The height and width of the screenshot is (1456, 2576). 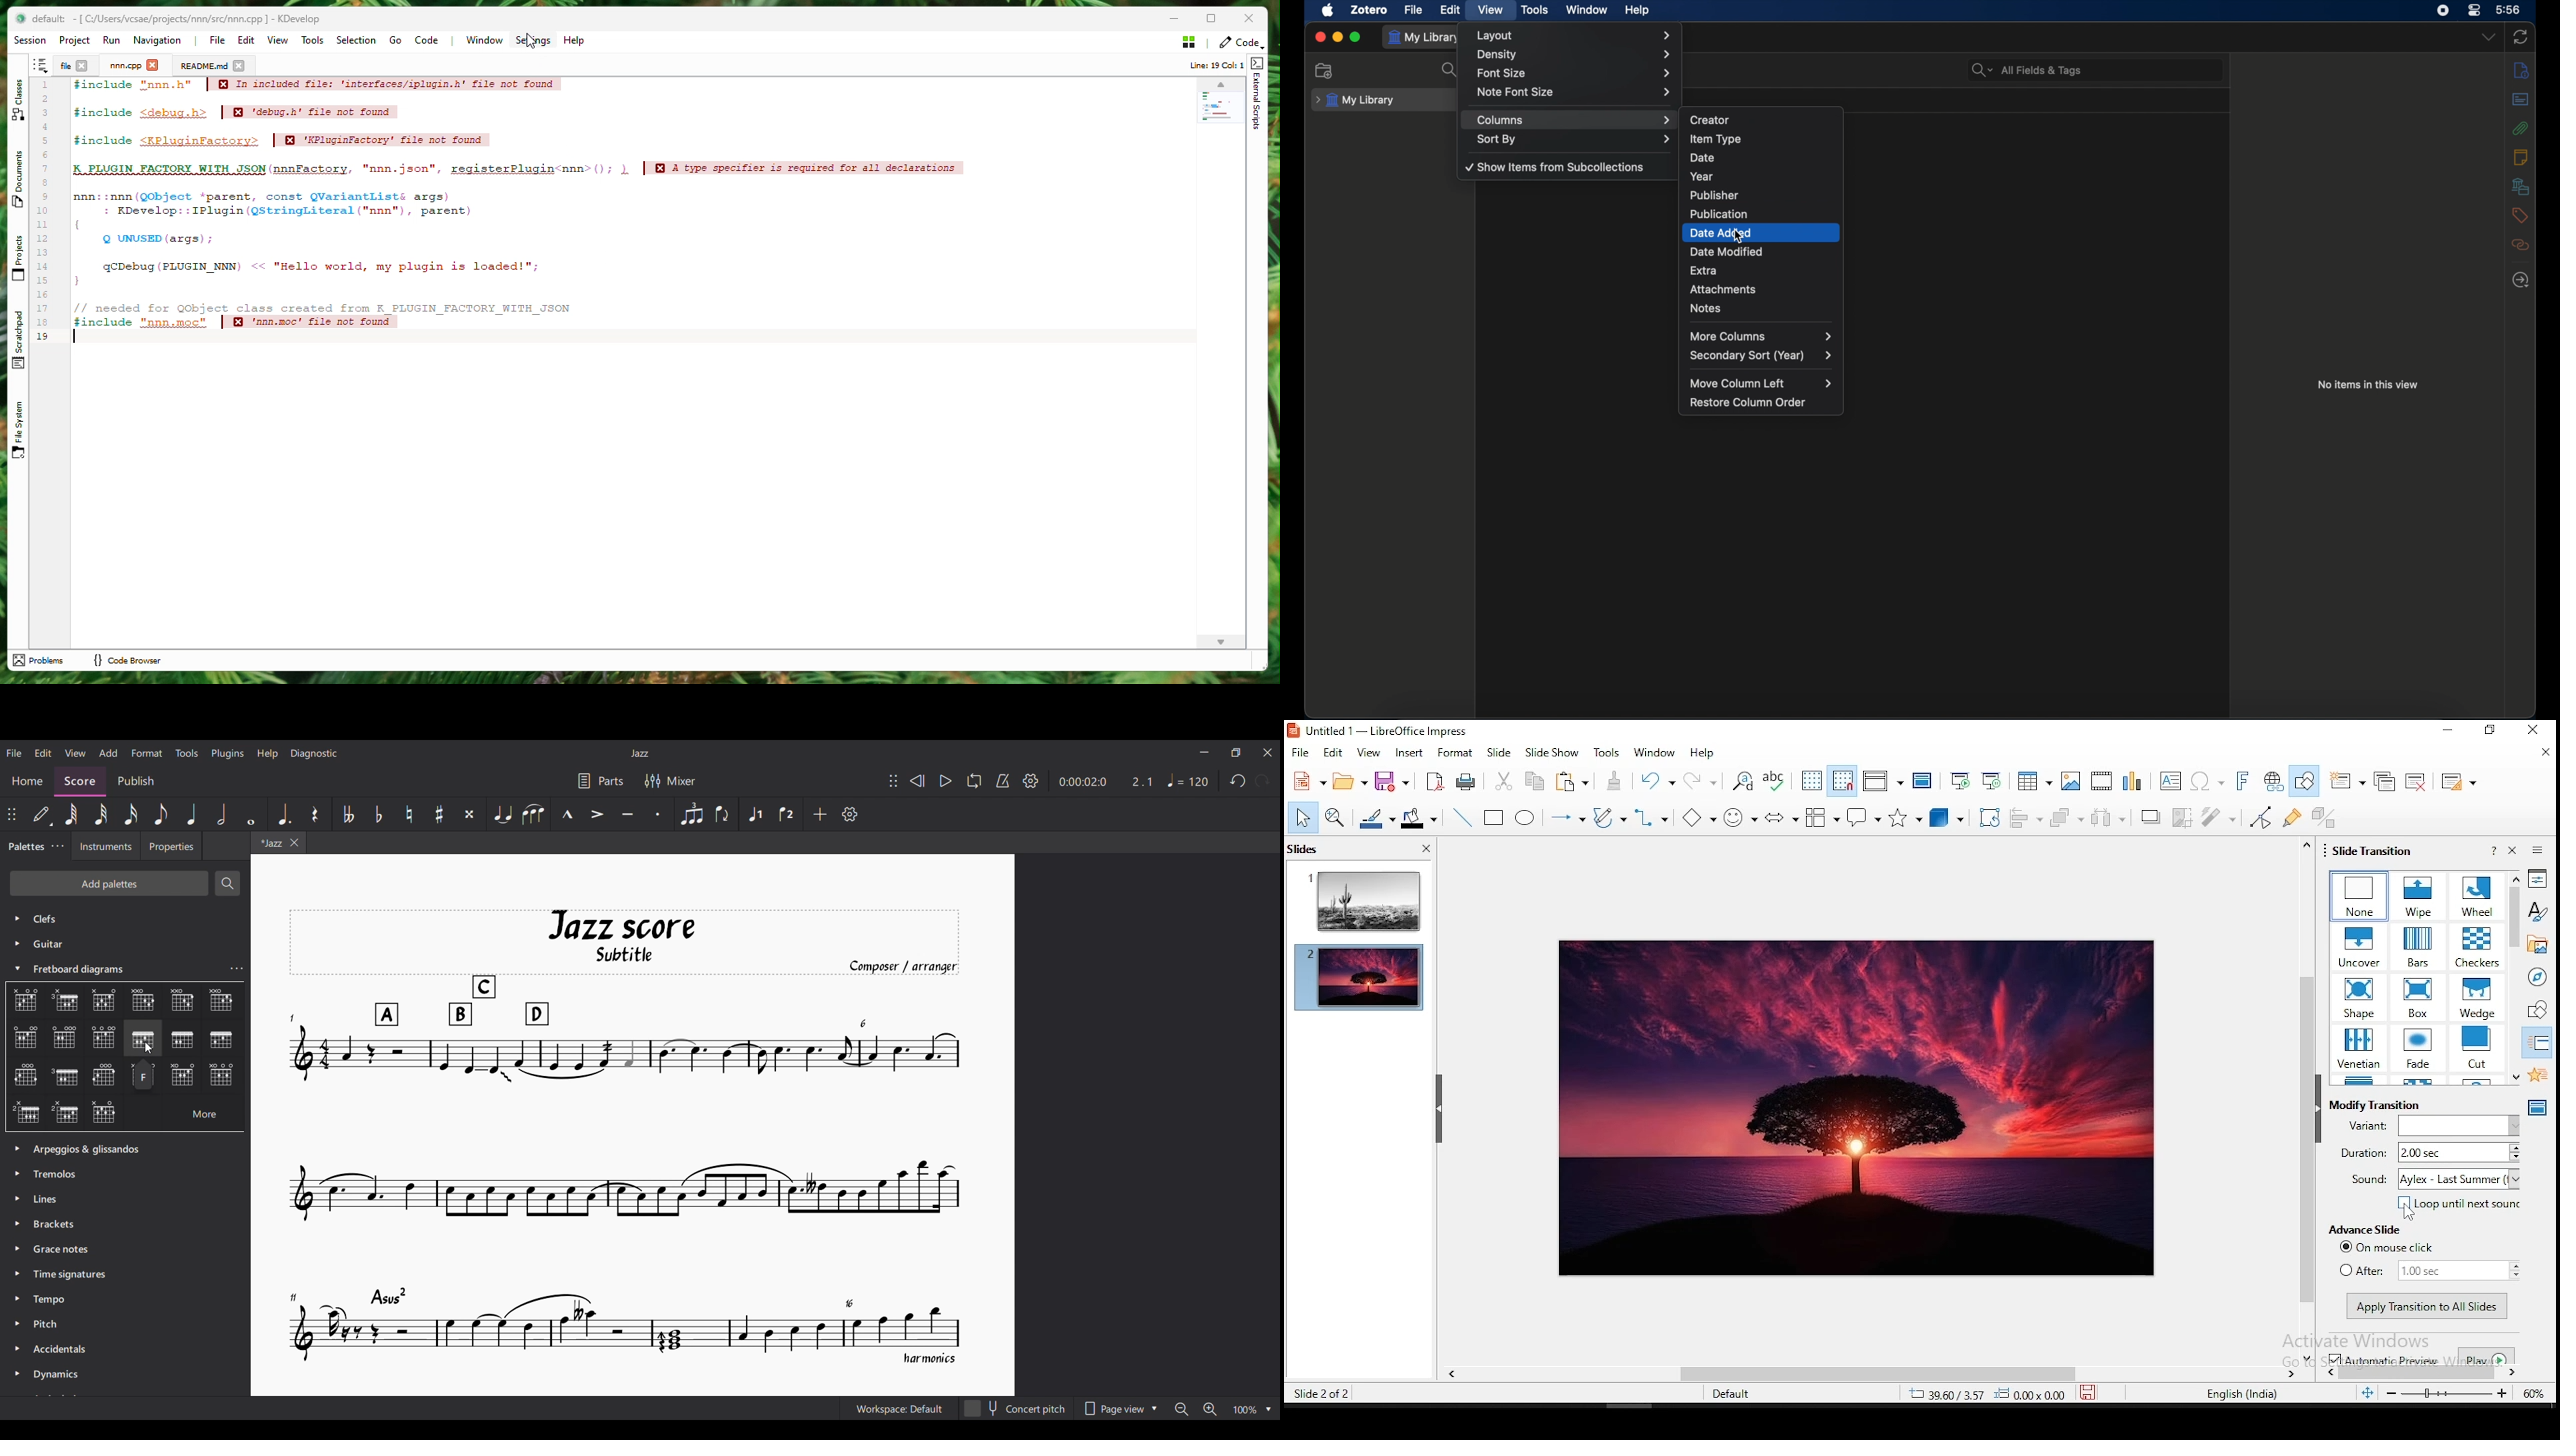 I want to click on density, so click(x=1577, y=55).